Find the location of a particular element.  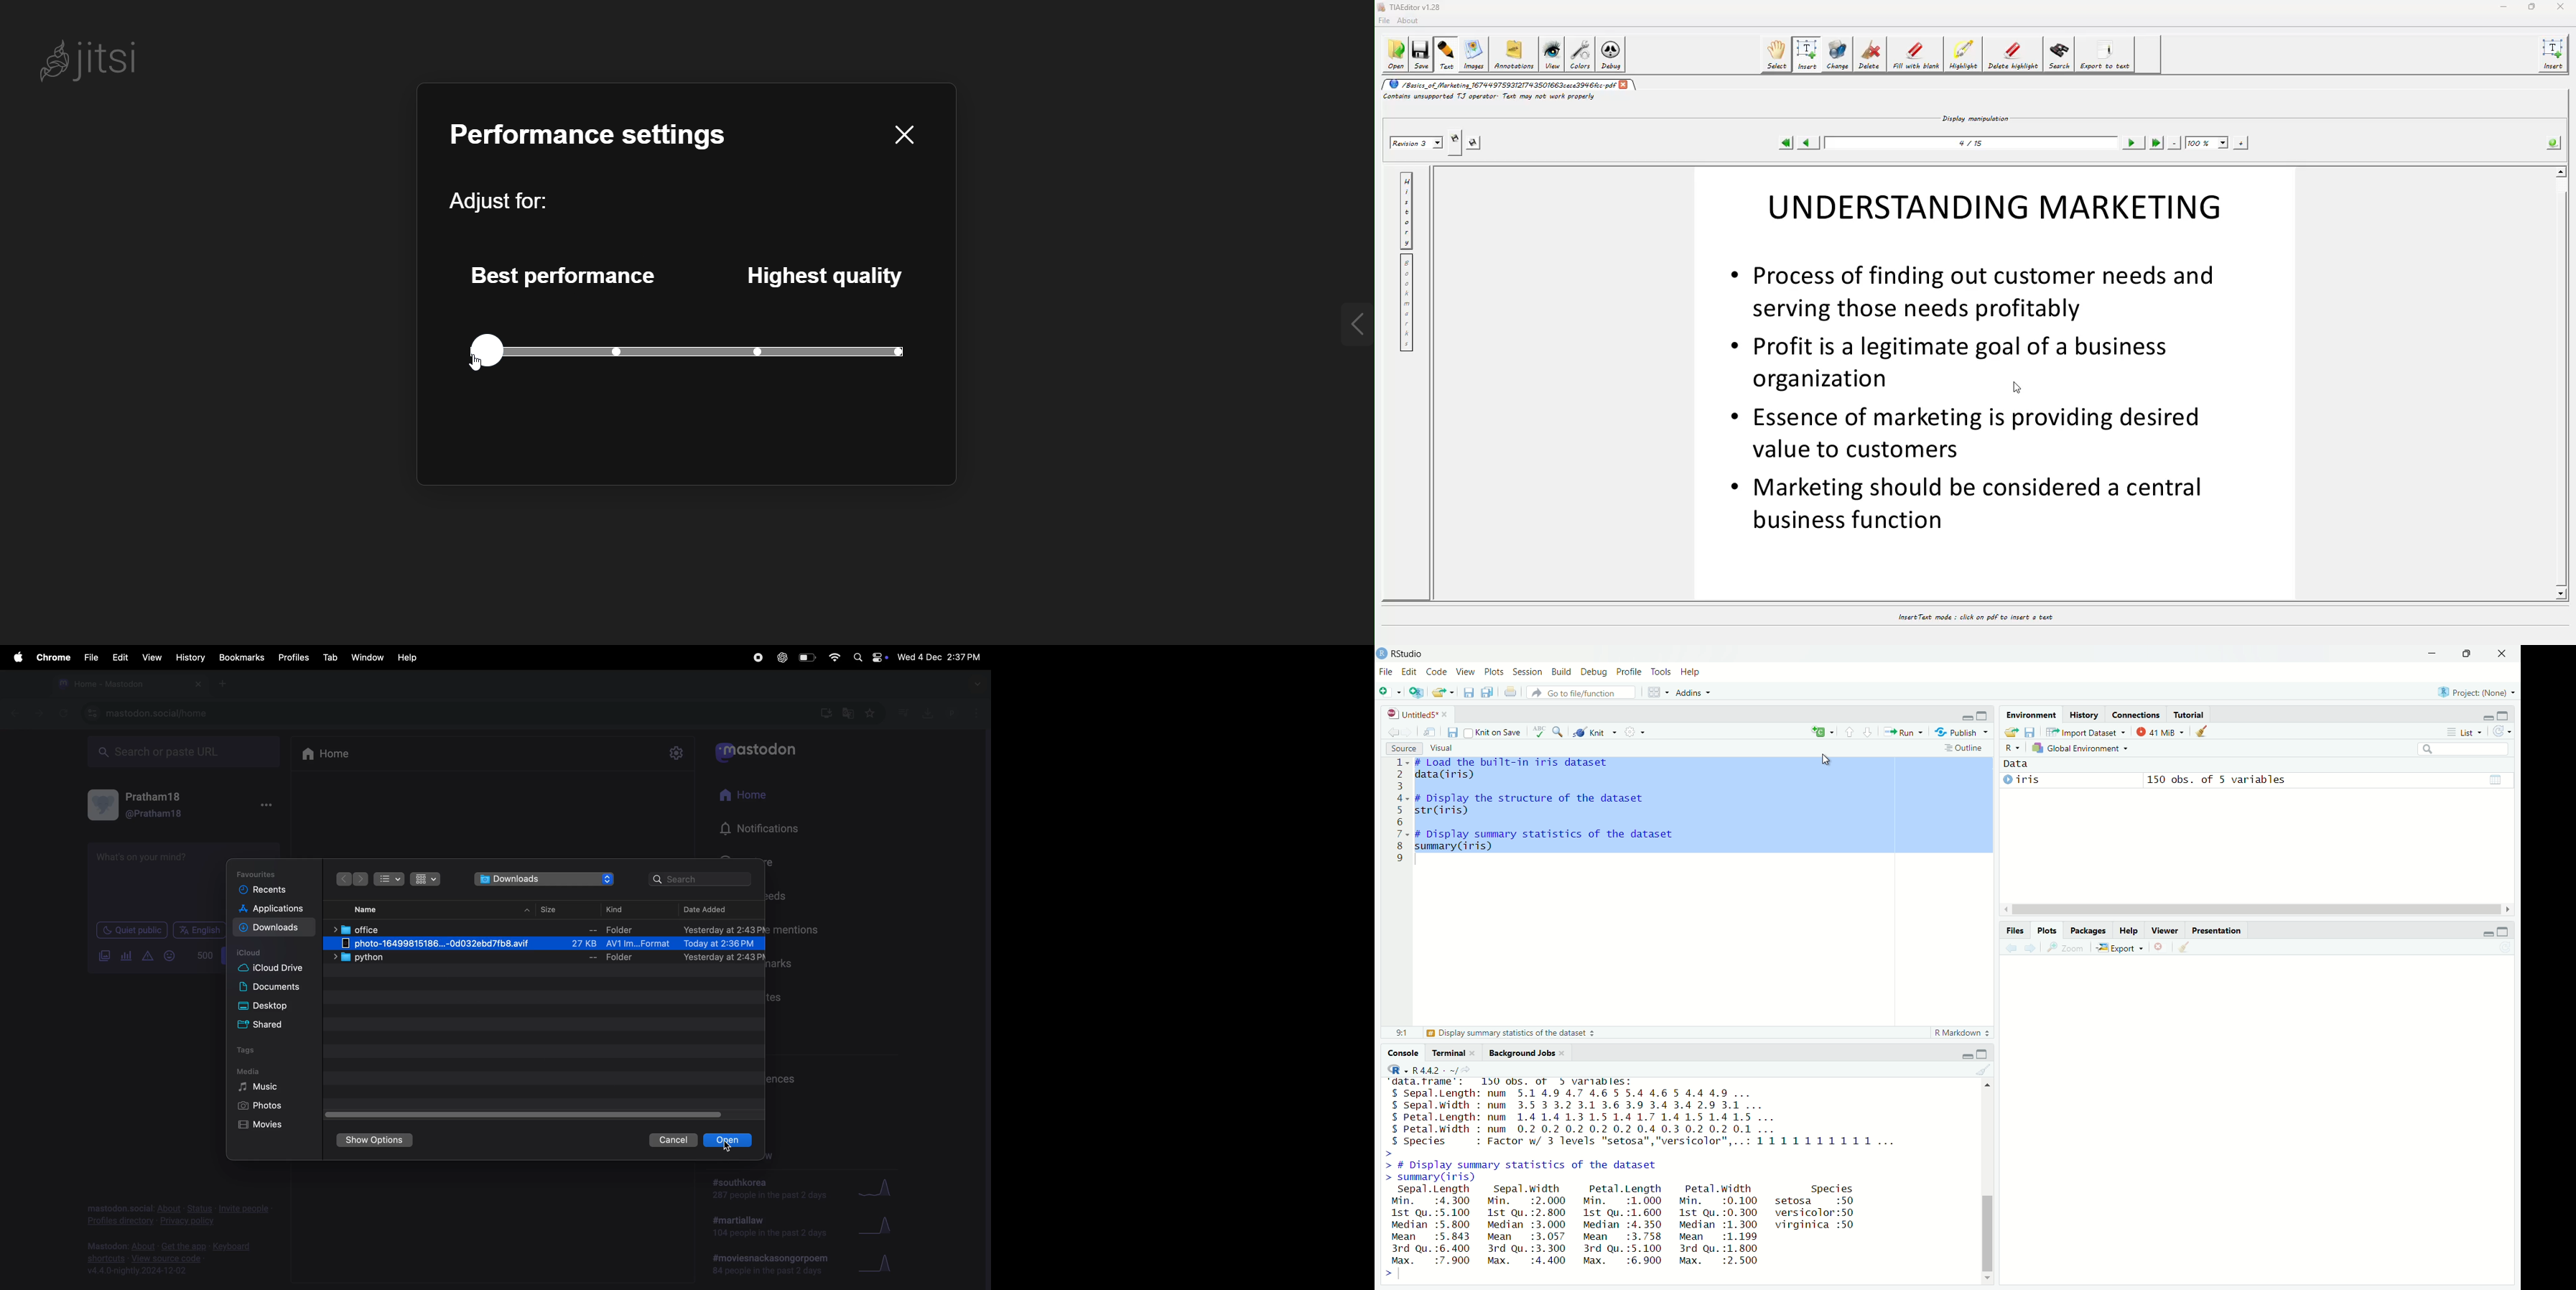

Clear is located at coordinates (1985, 1068).